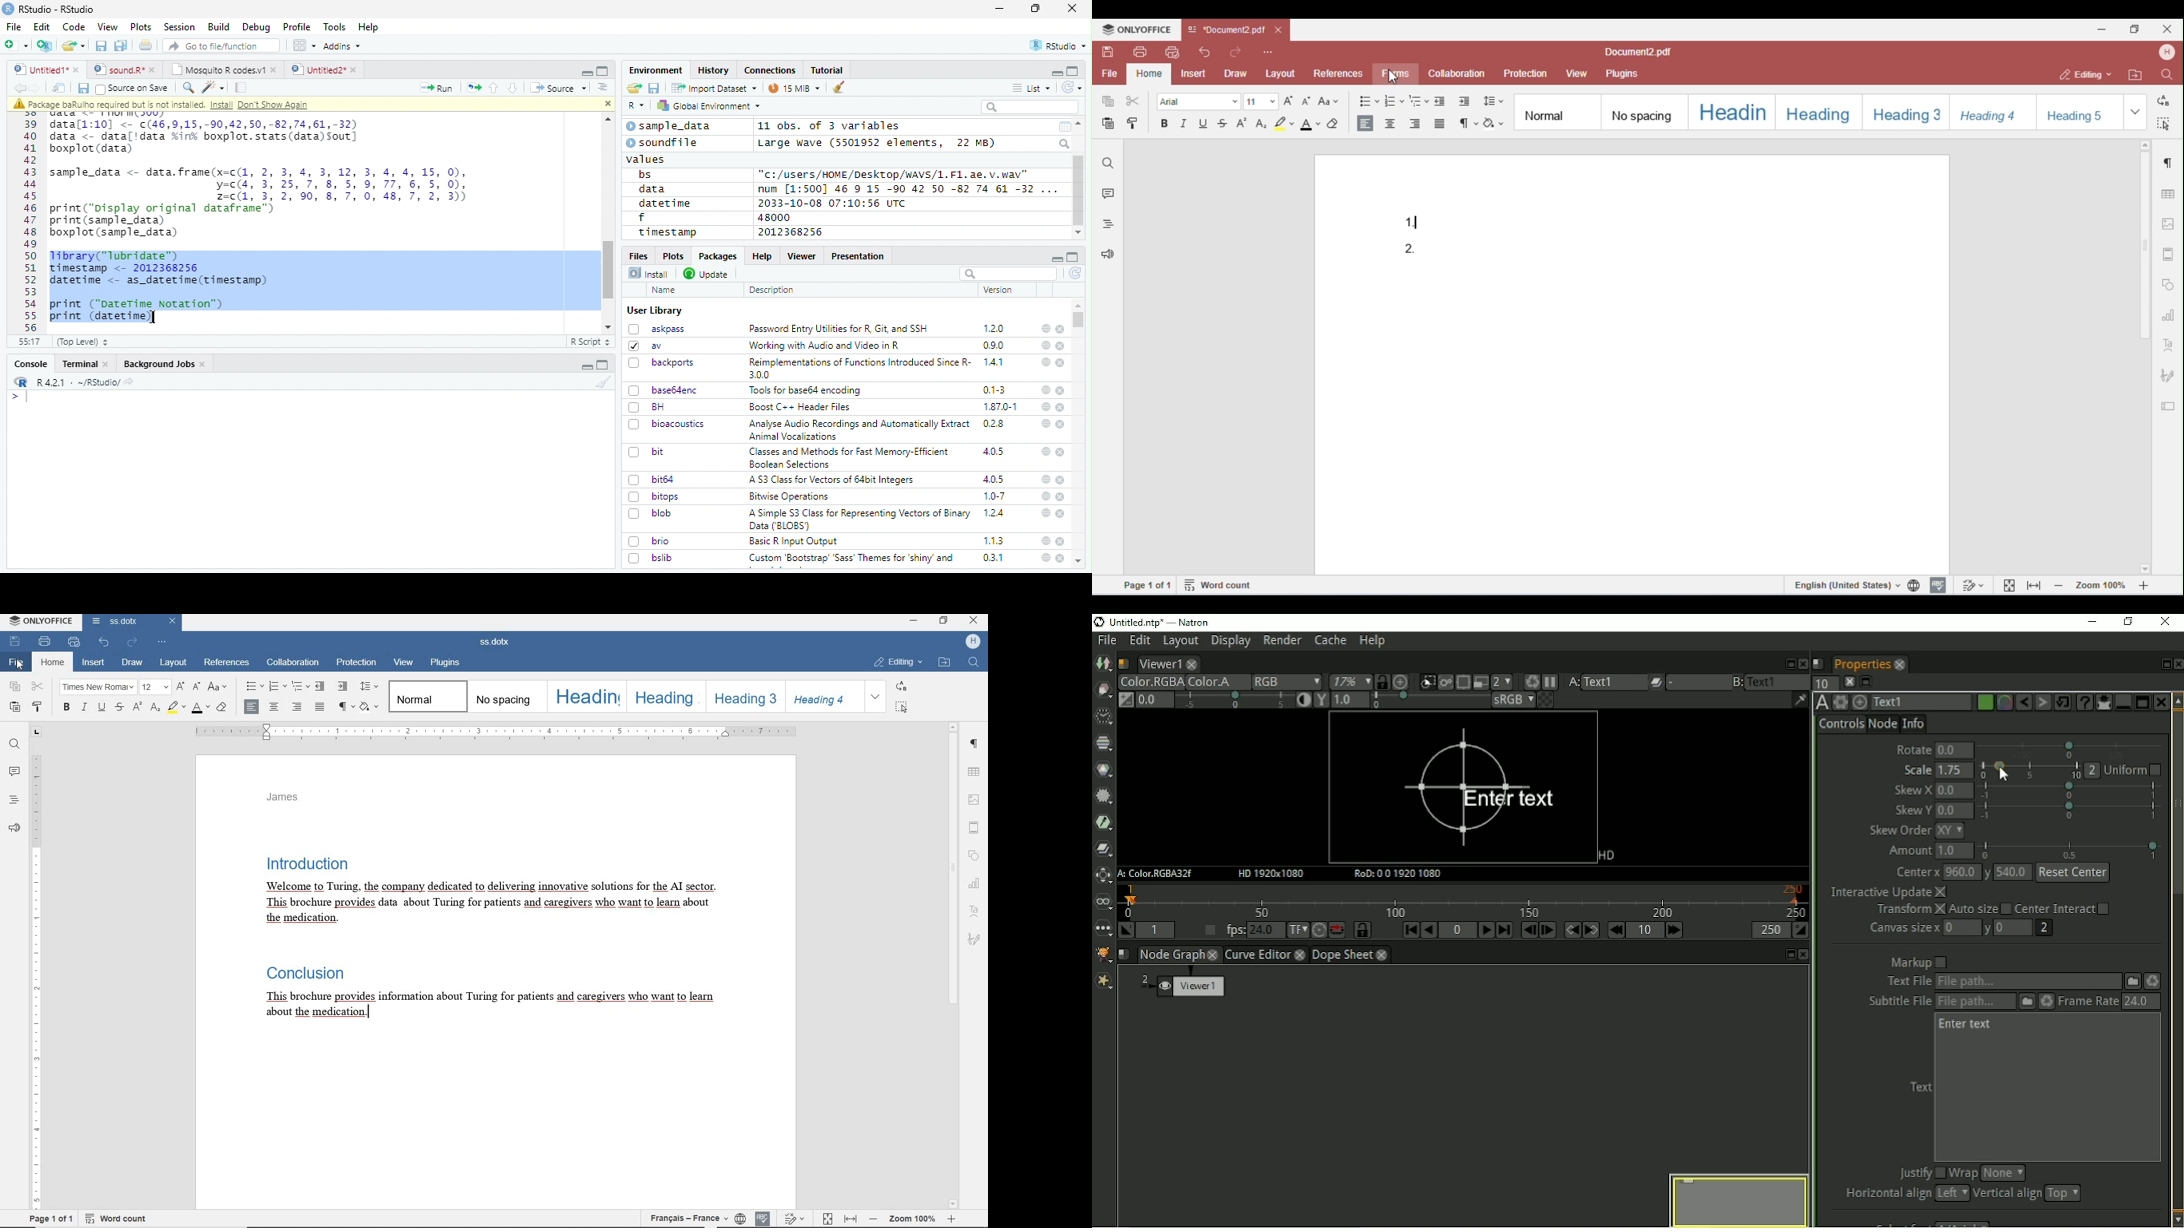  I want to click on Numbering line, so click(31, 225).